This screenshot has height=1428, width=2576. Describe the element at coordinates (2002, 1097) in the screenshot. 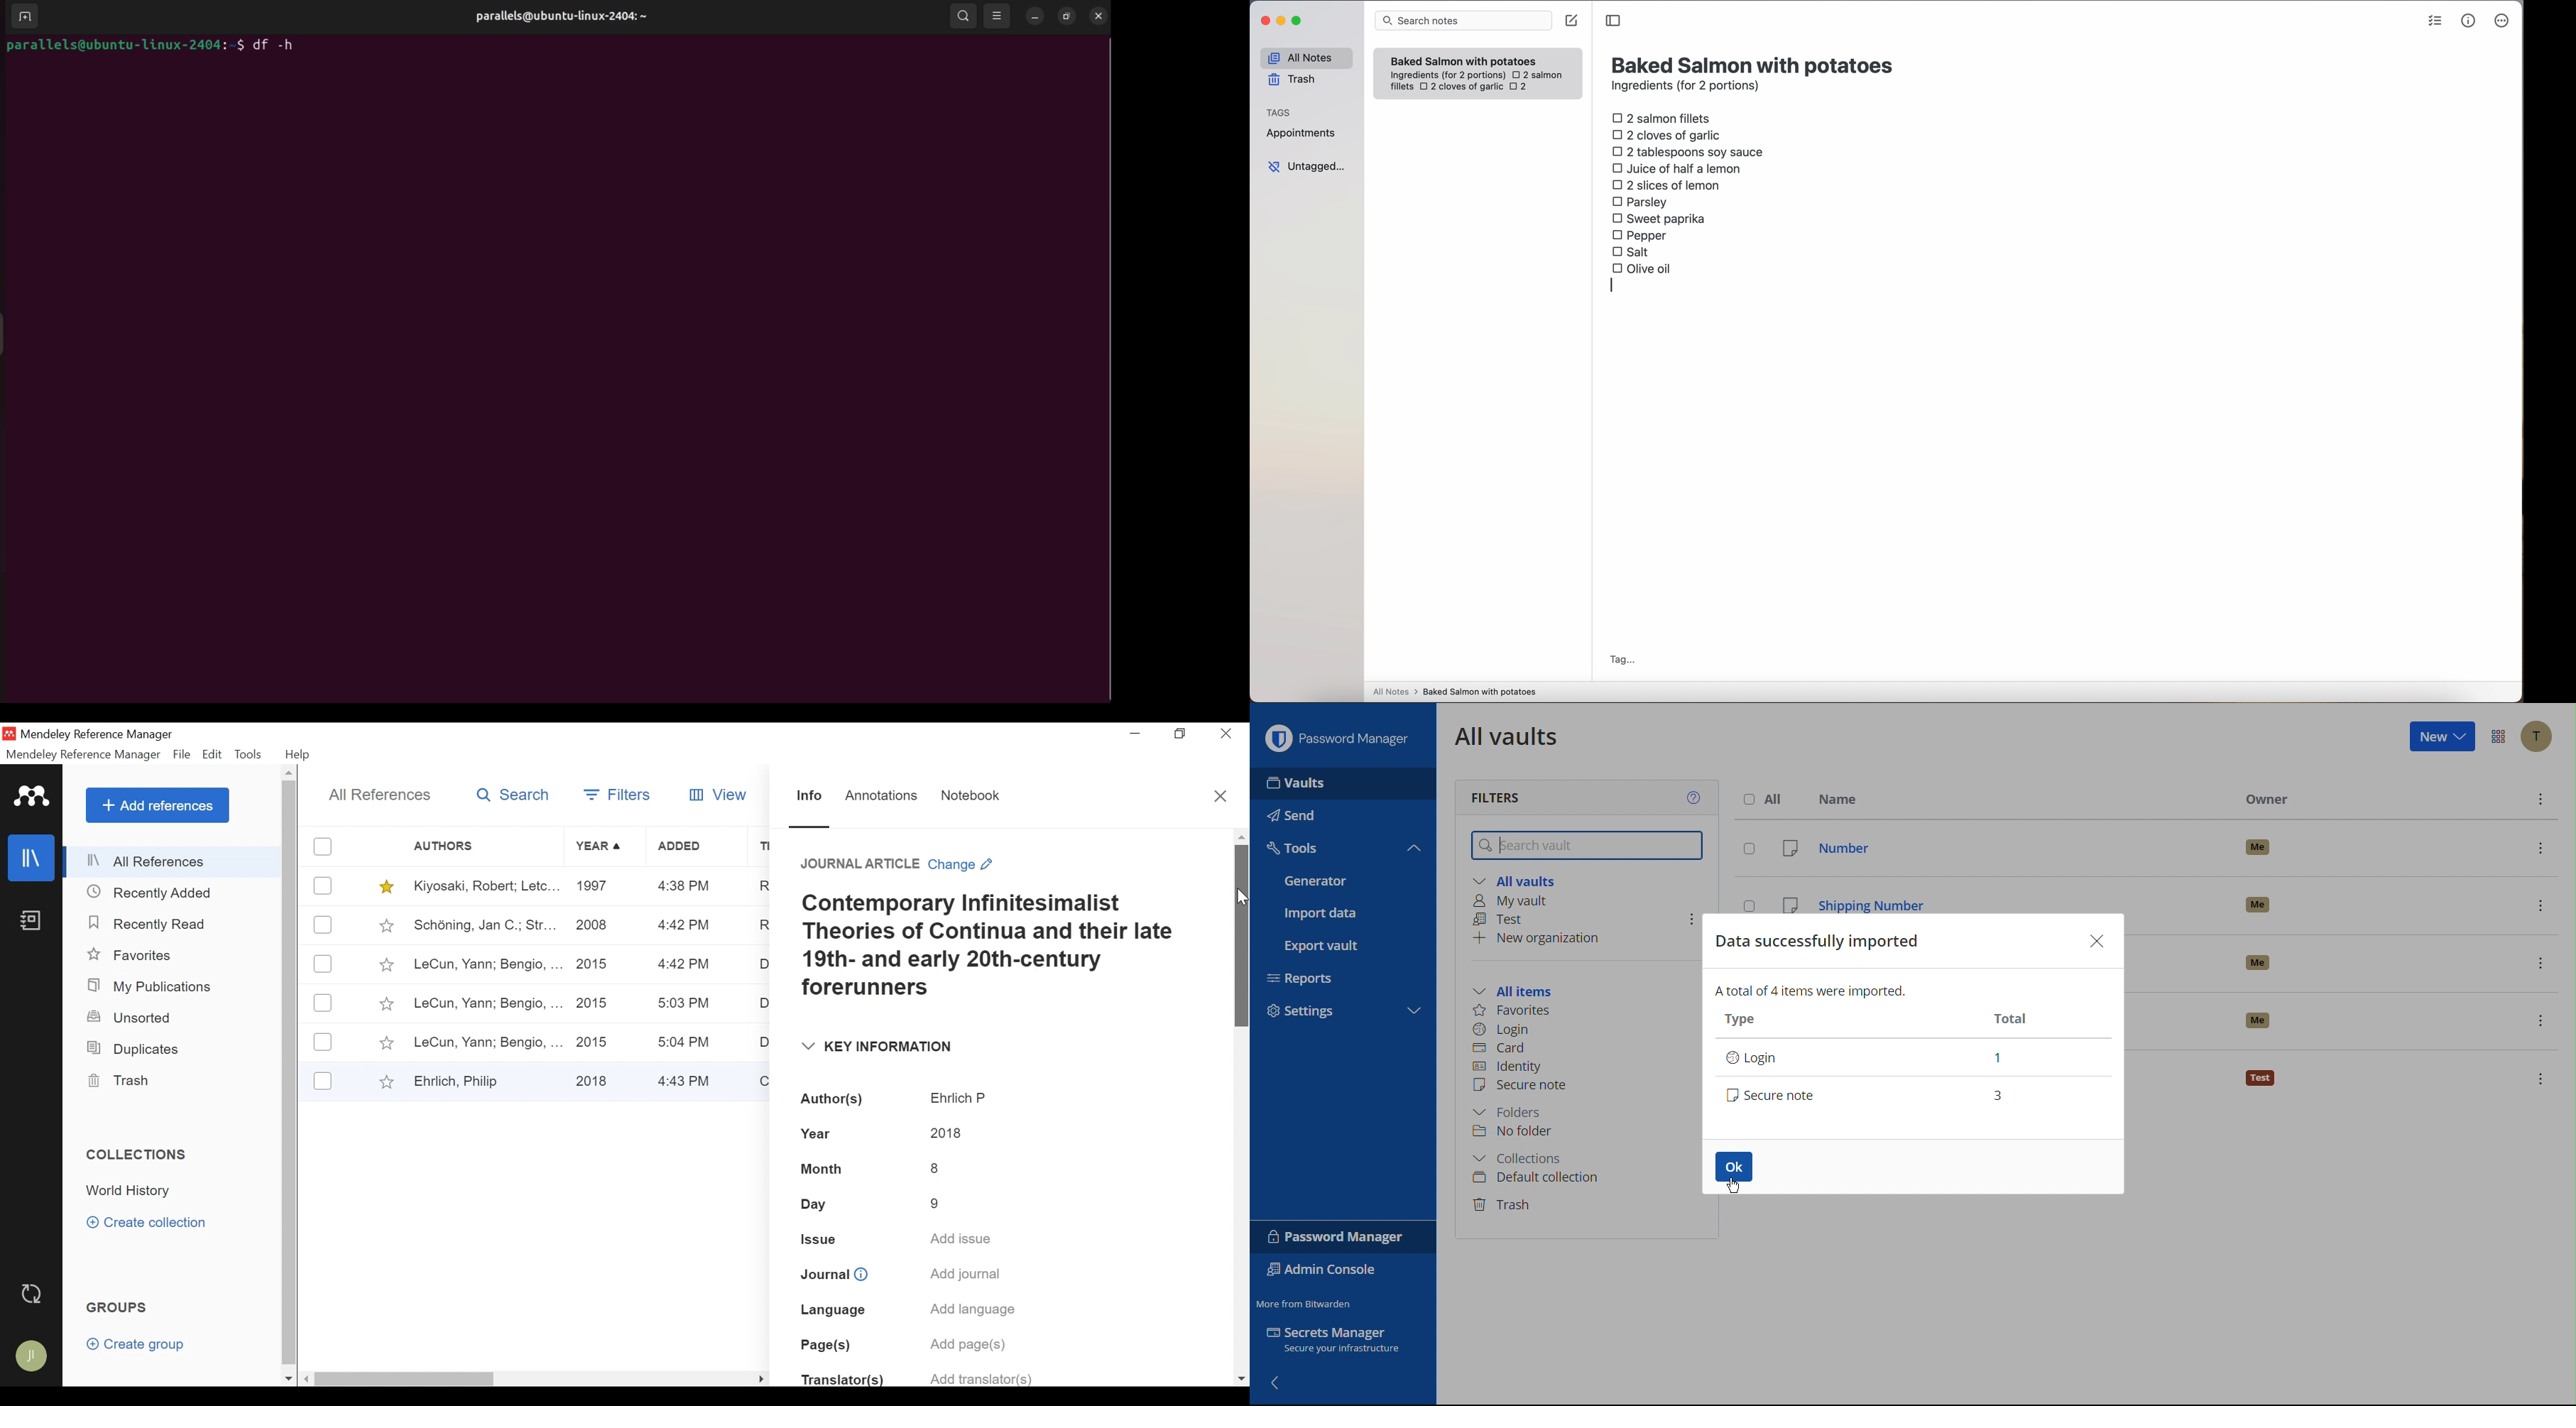

I see `3` at that location.